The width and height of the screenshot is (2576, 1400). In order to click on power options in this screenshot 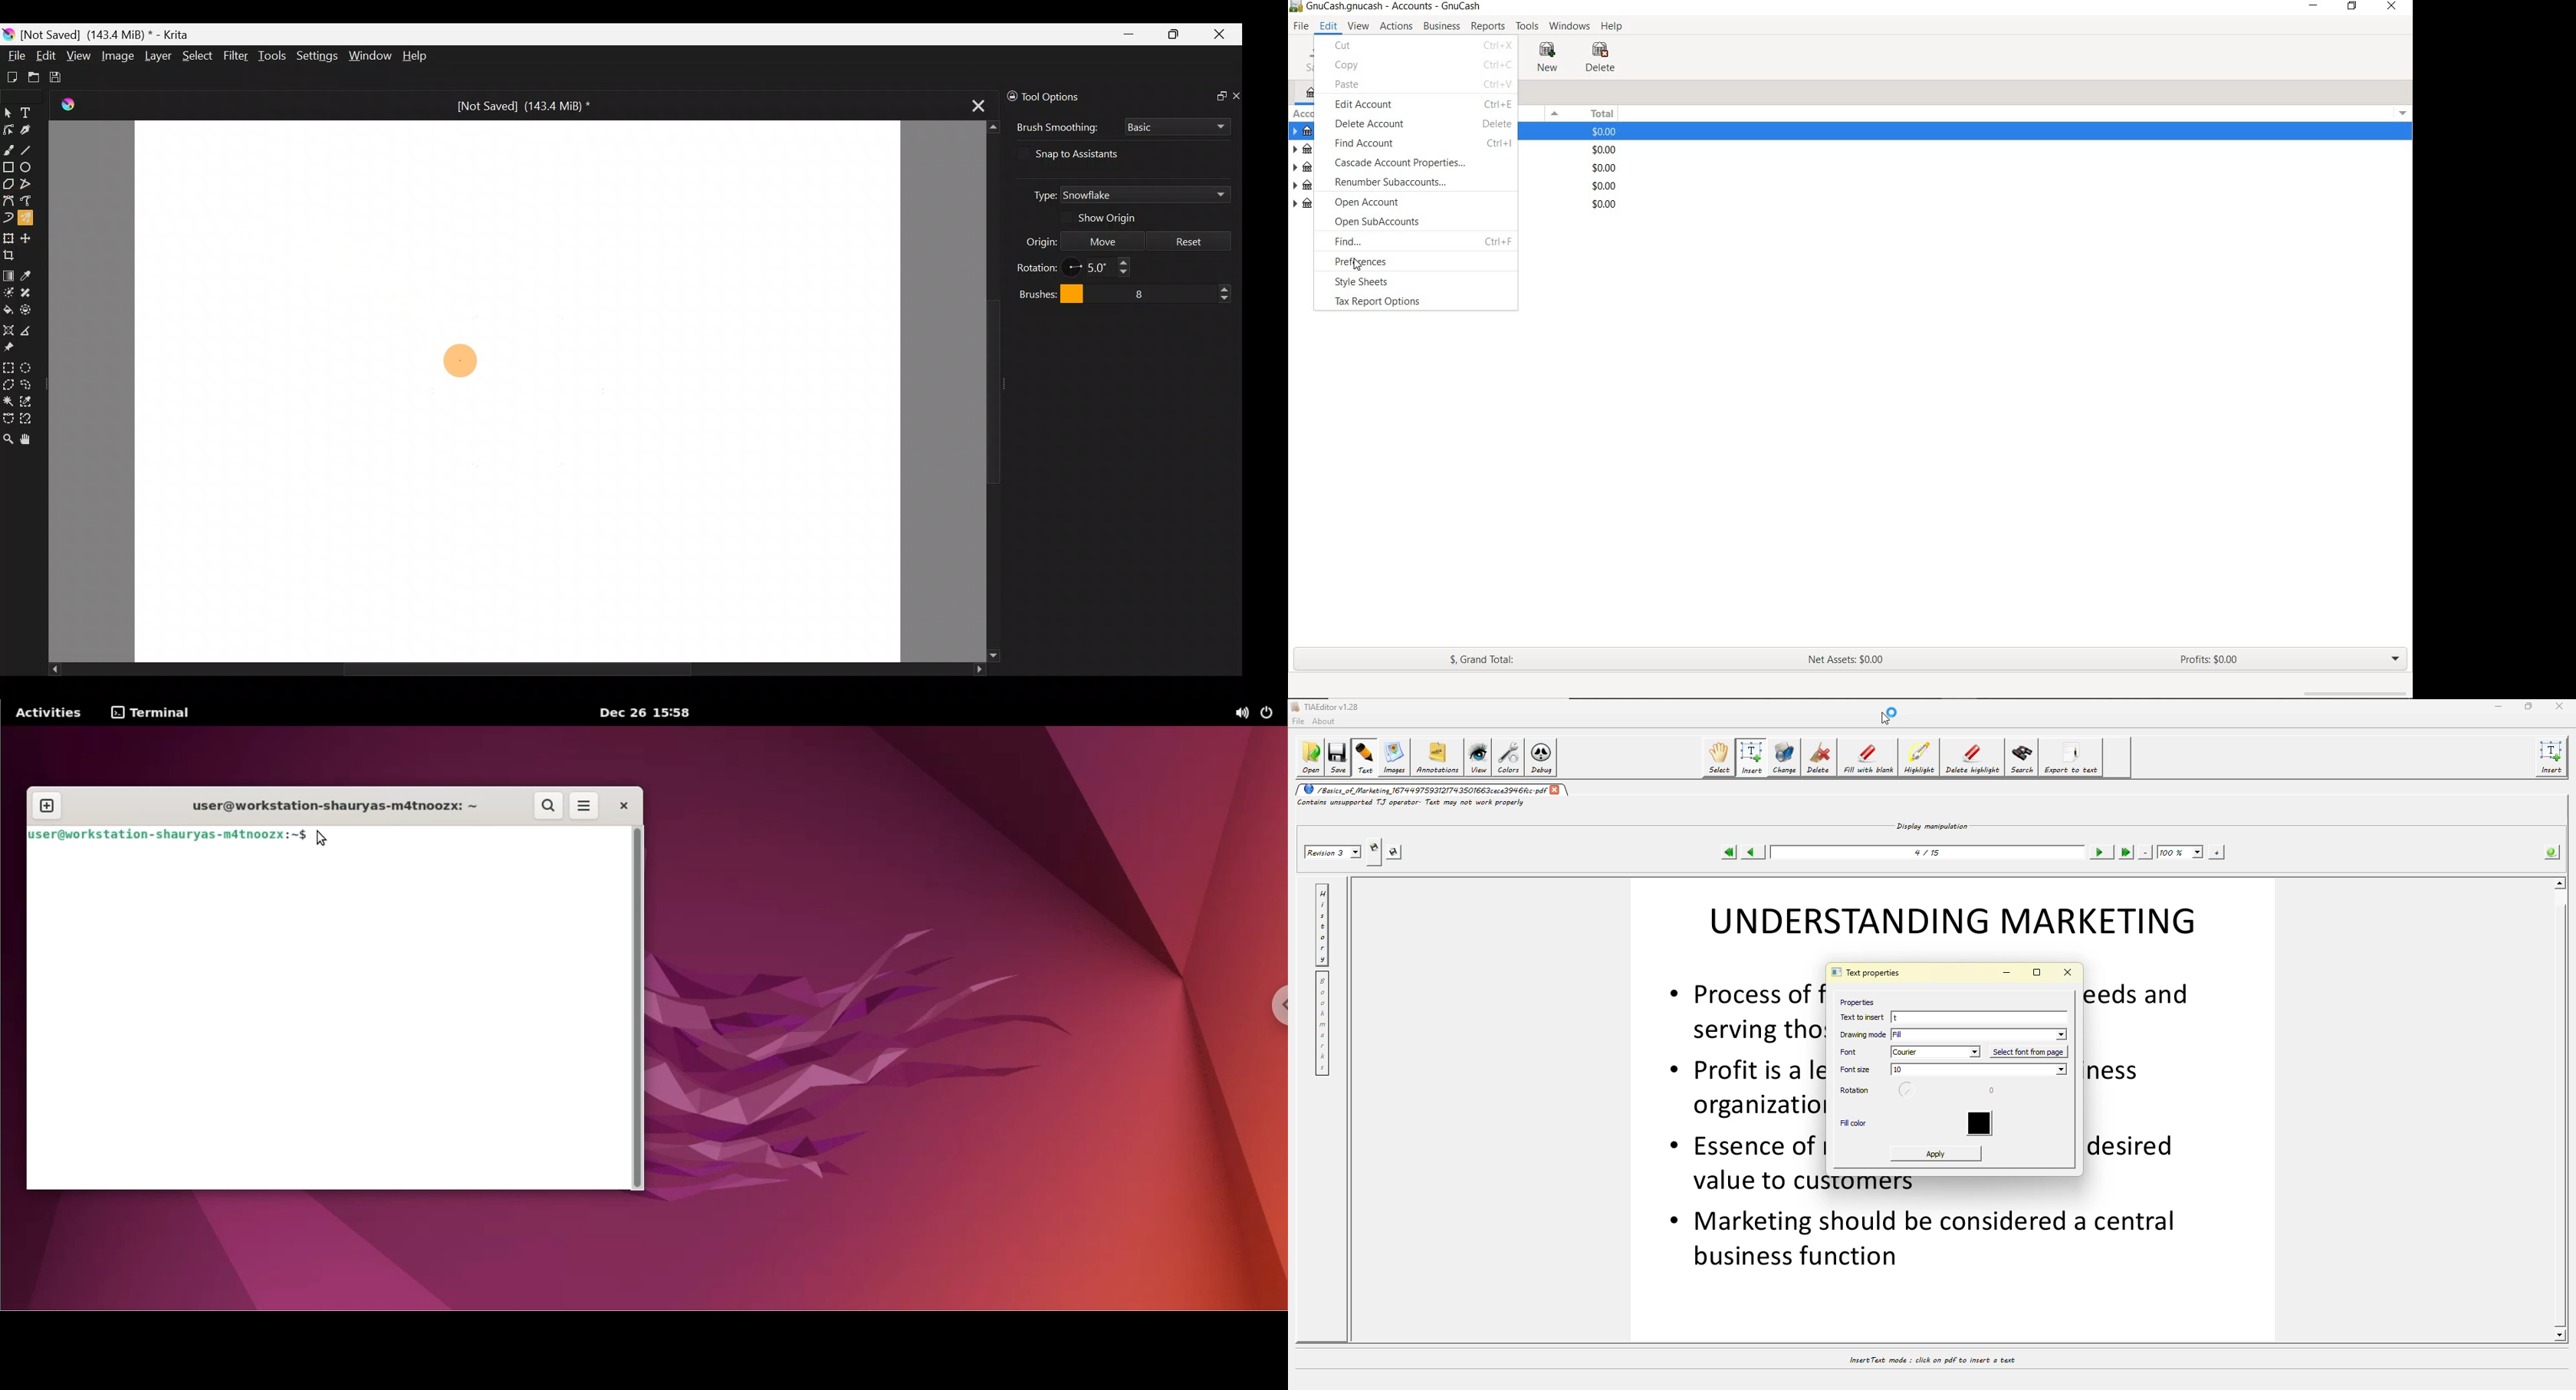, I will do `click(1271, 711)`.